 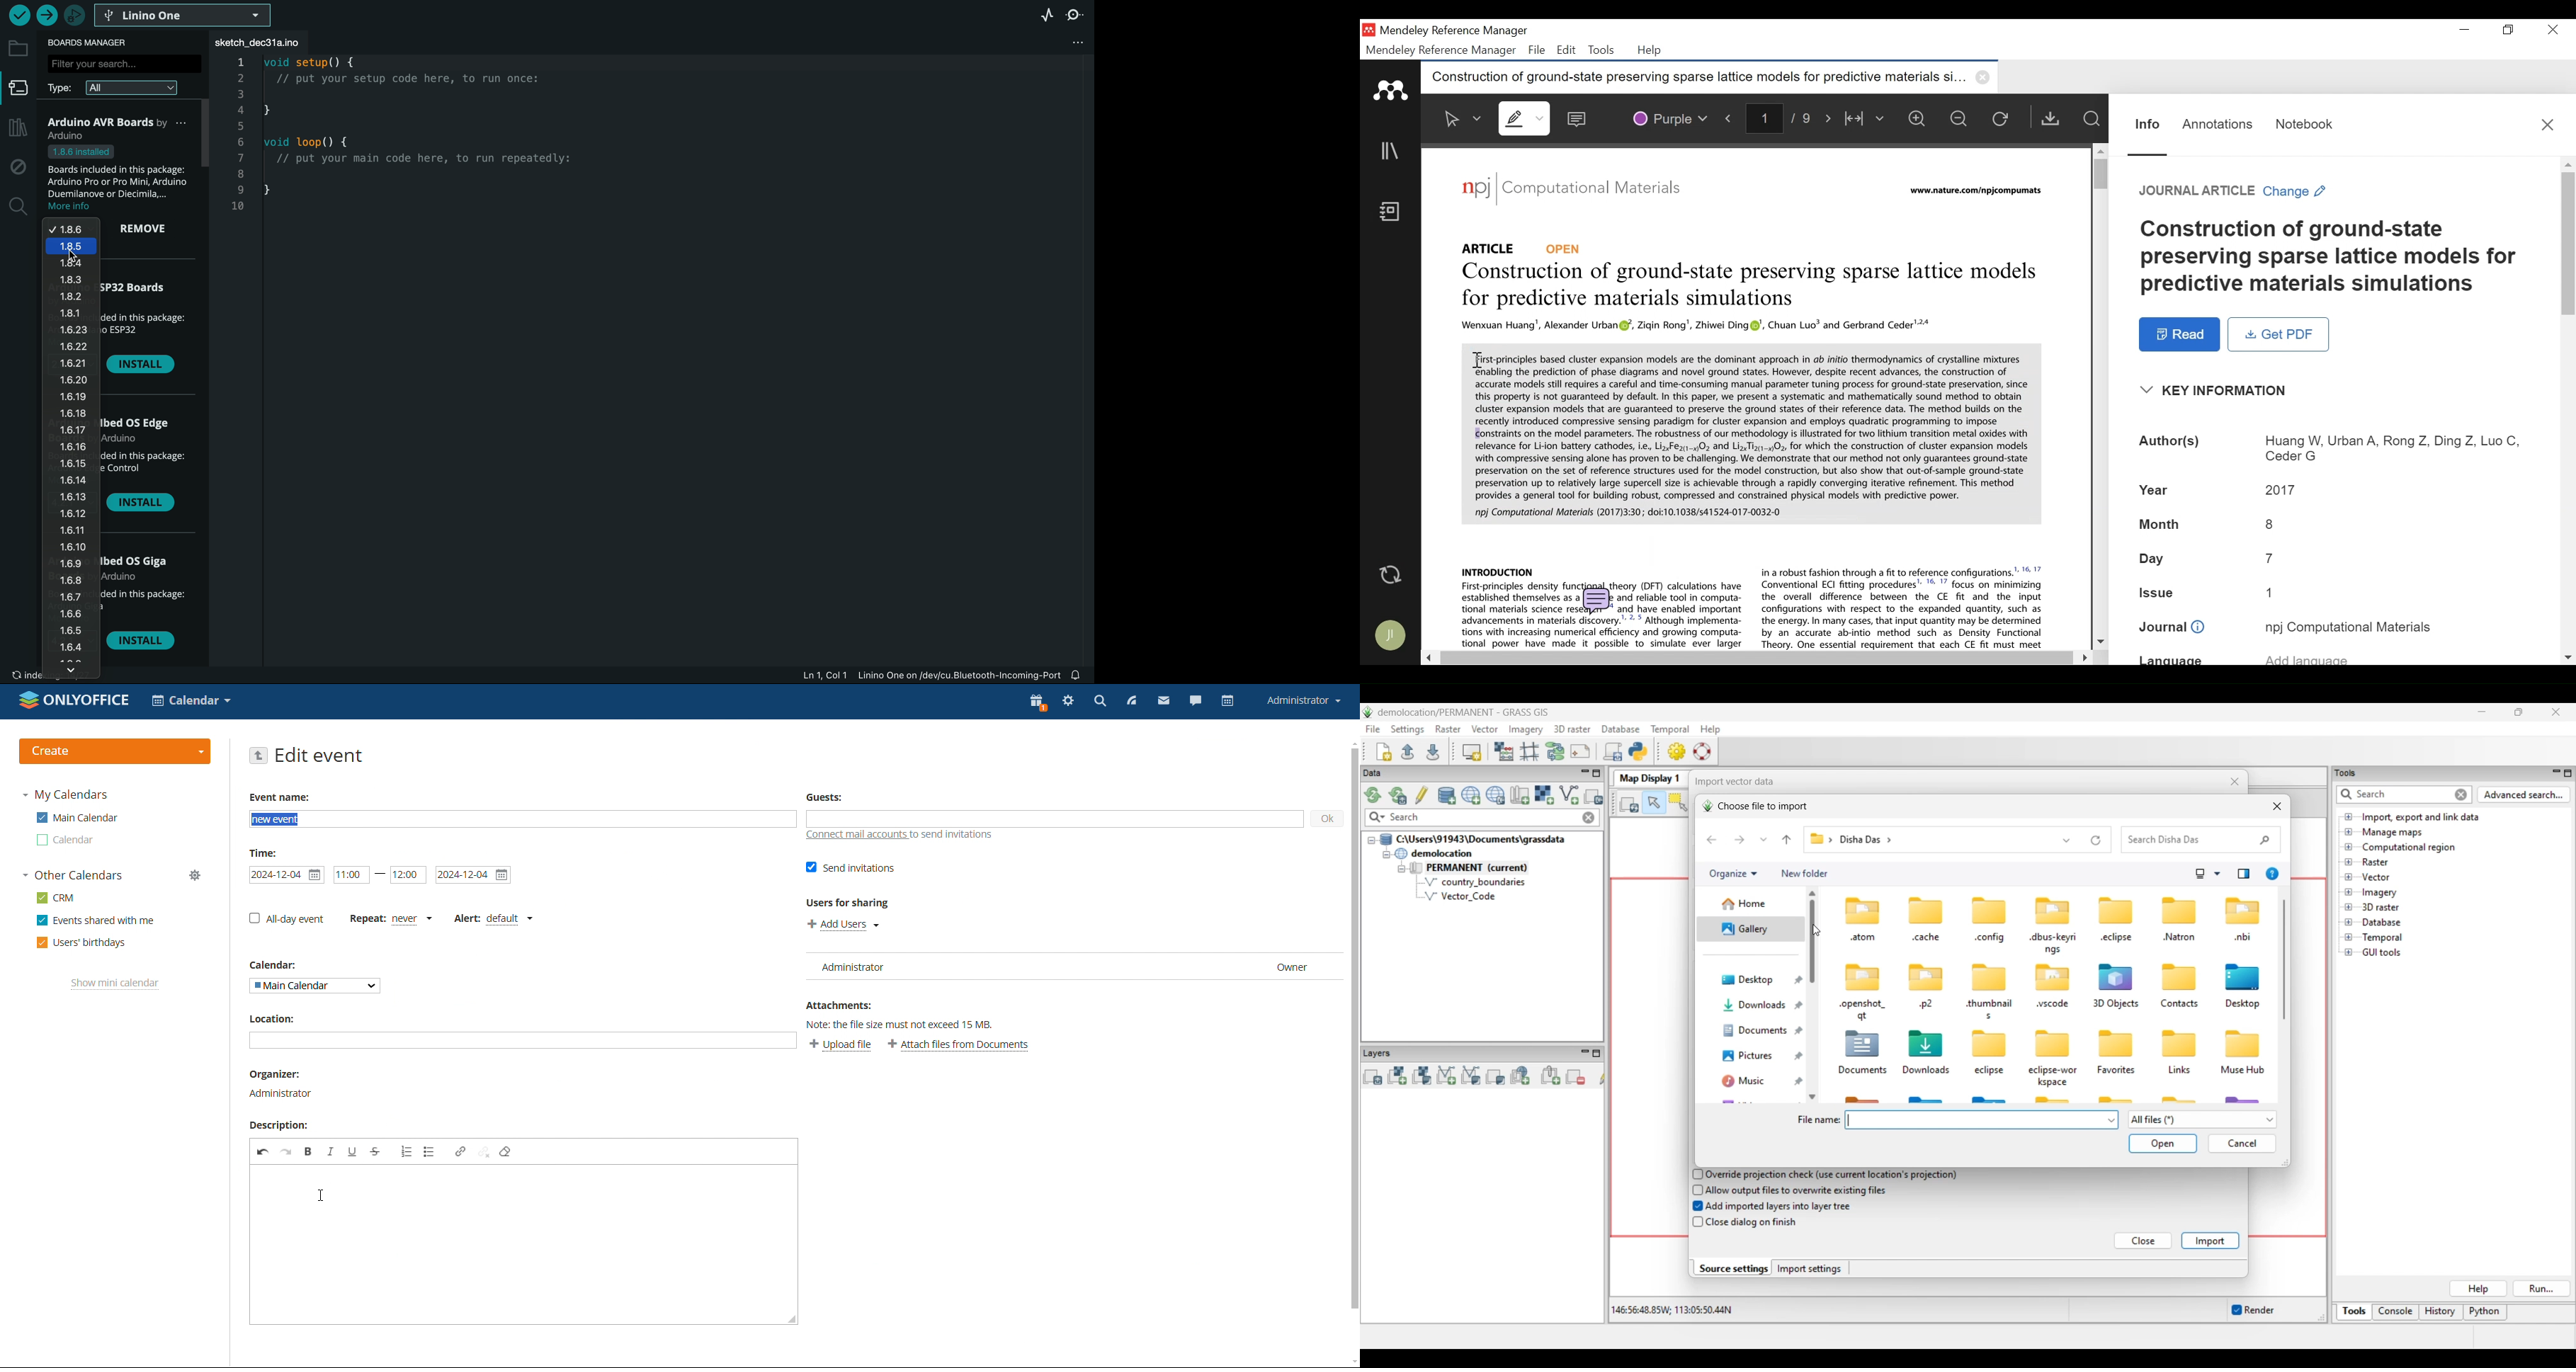 What do you see at coordinates (2218, 391) in the screenshot?
I see `Key Information` at bounding box center [2218, 391].